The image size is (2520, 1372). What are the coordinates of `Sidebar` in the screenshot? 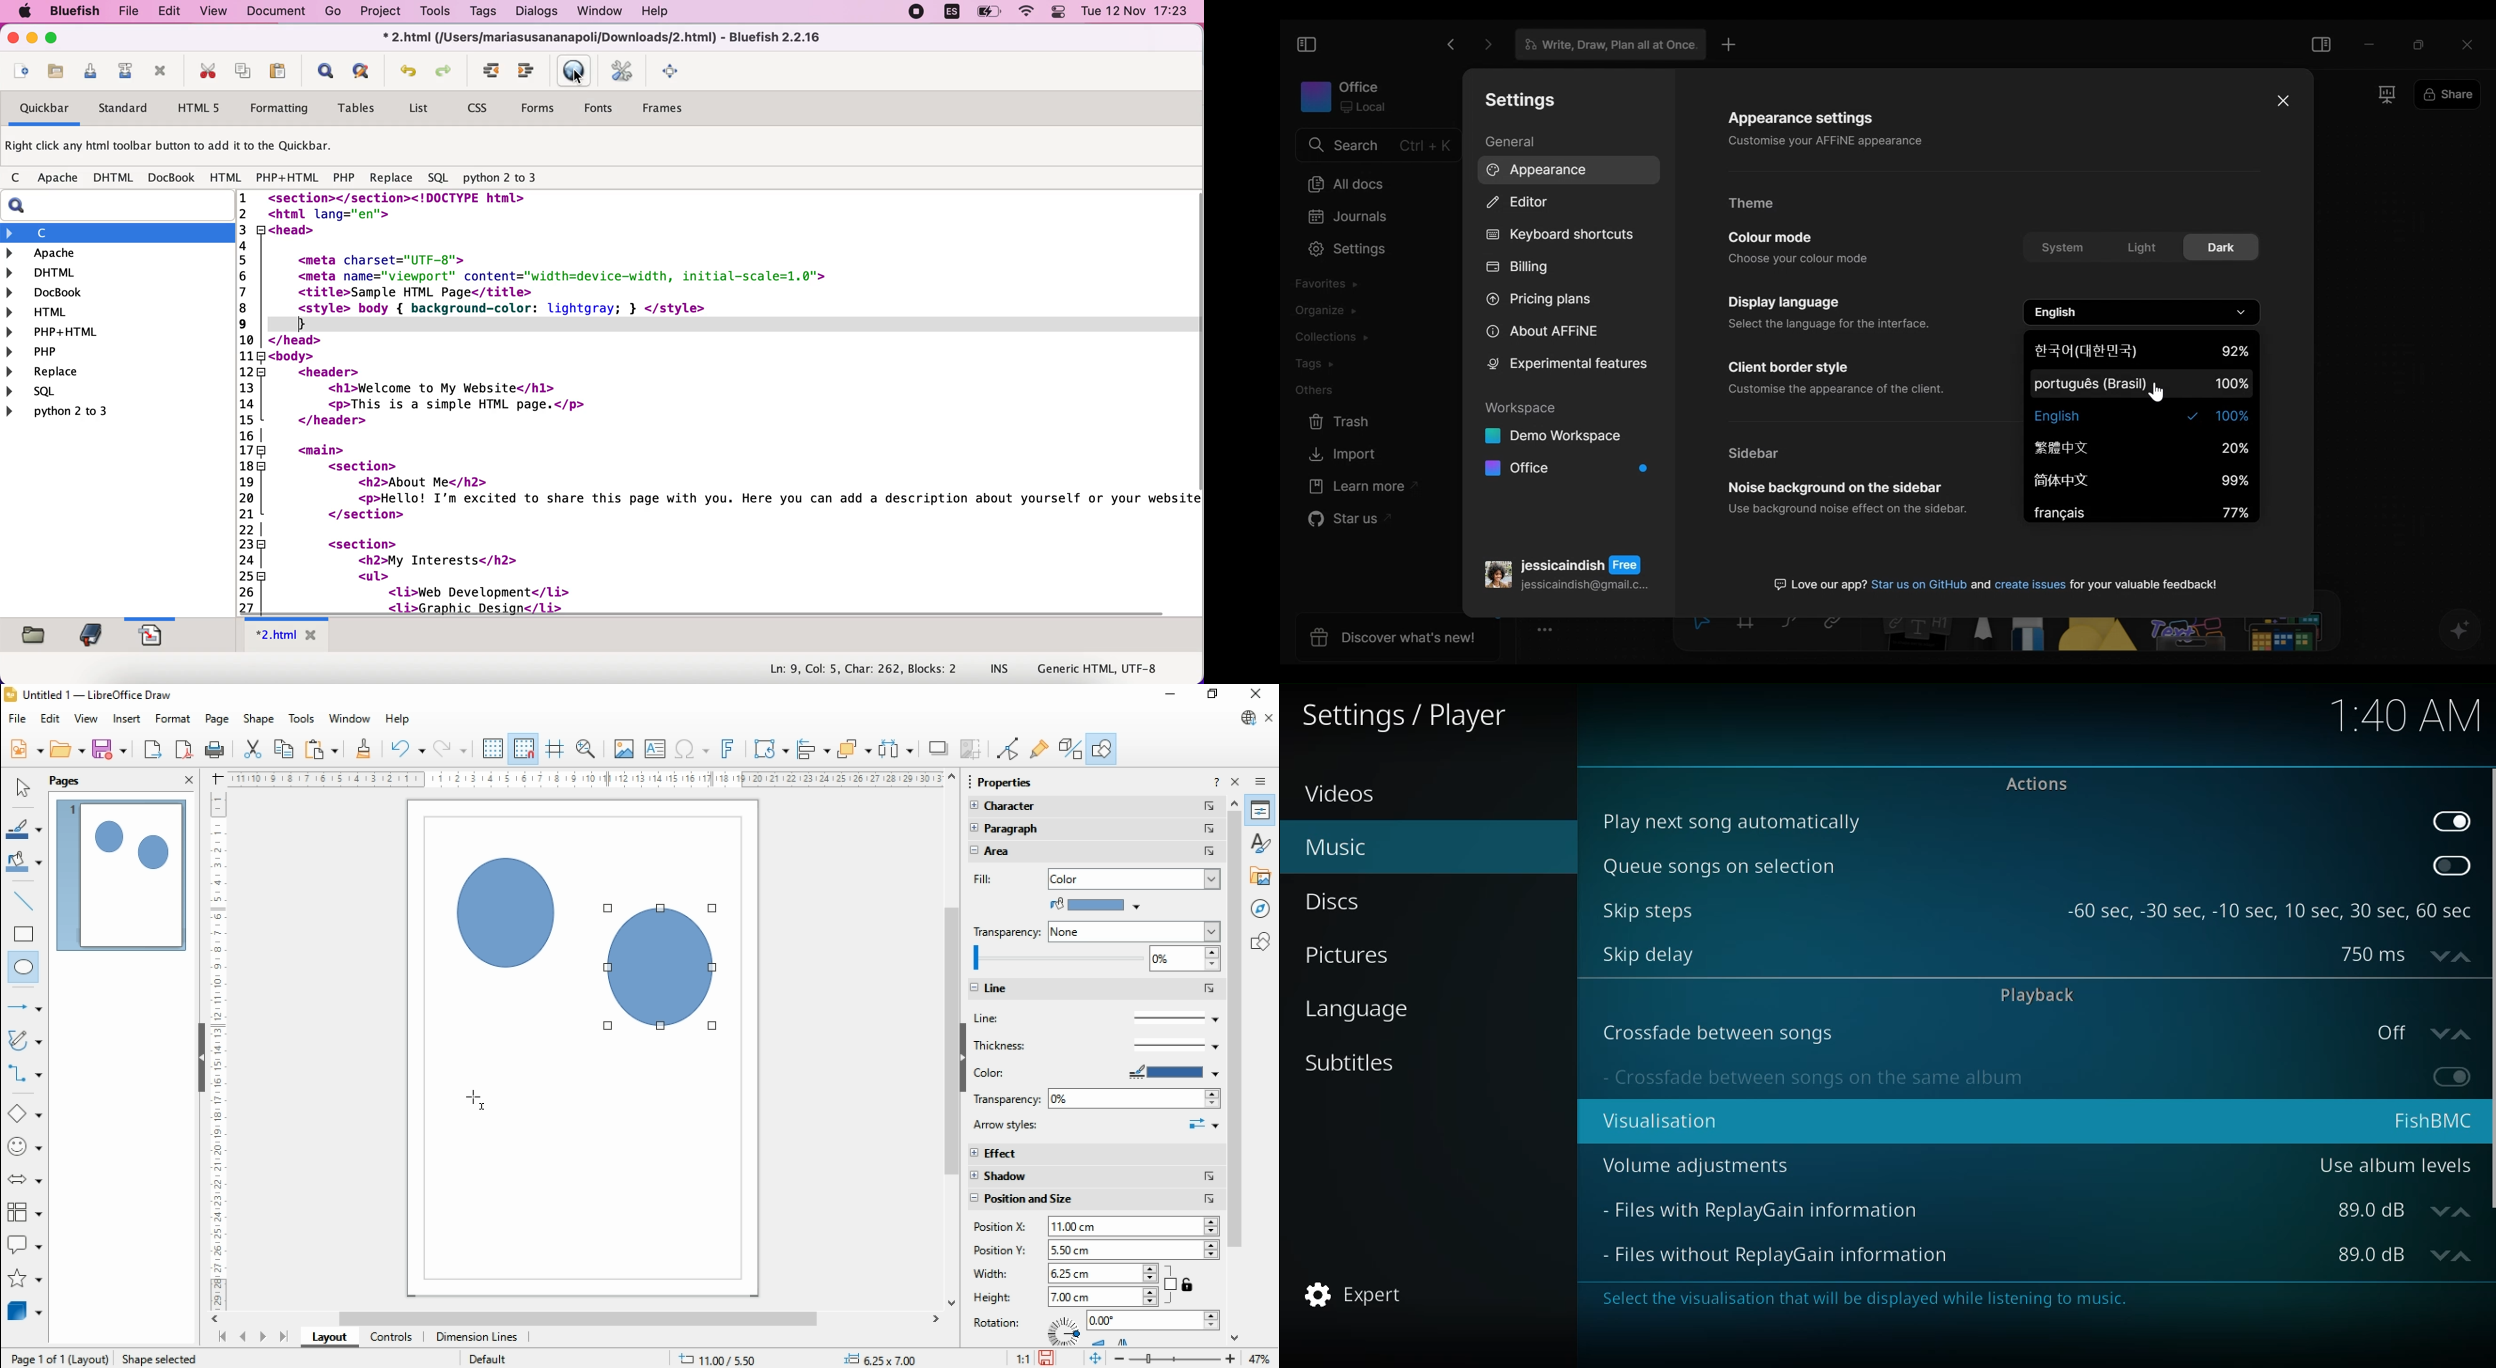 It's located at (1757, 453).